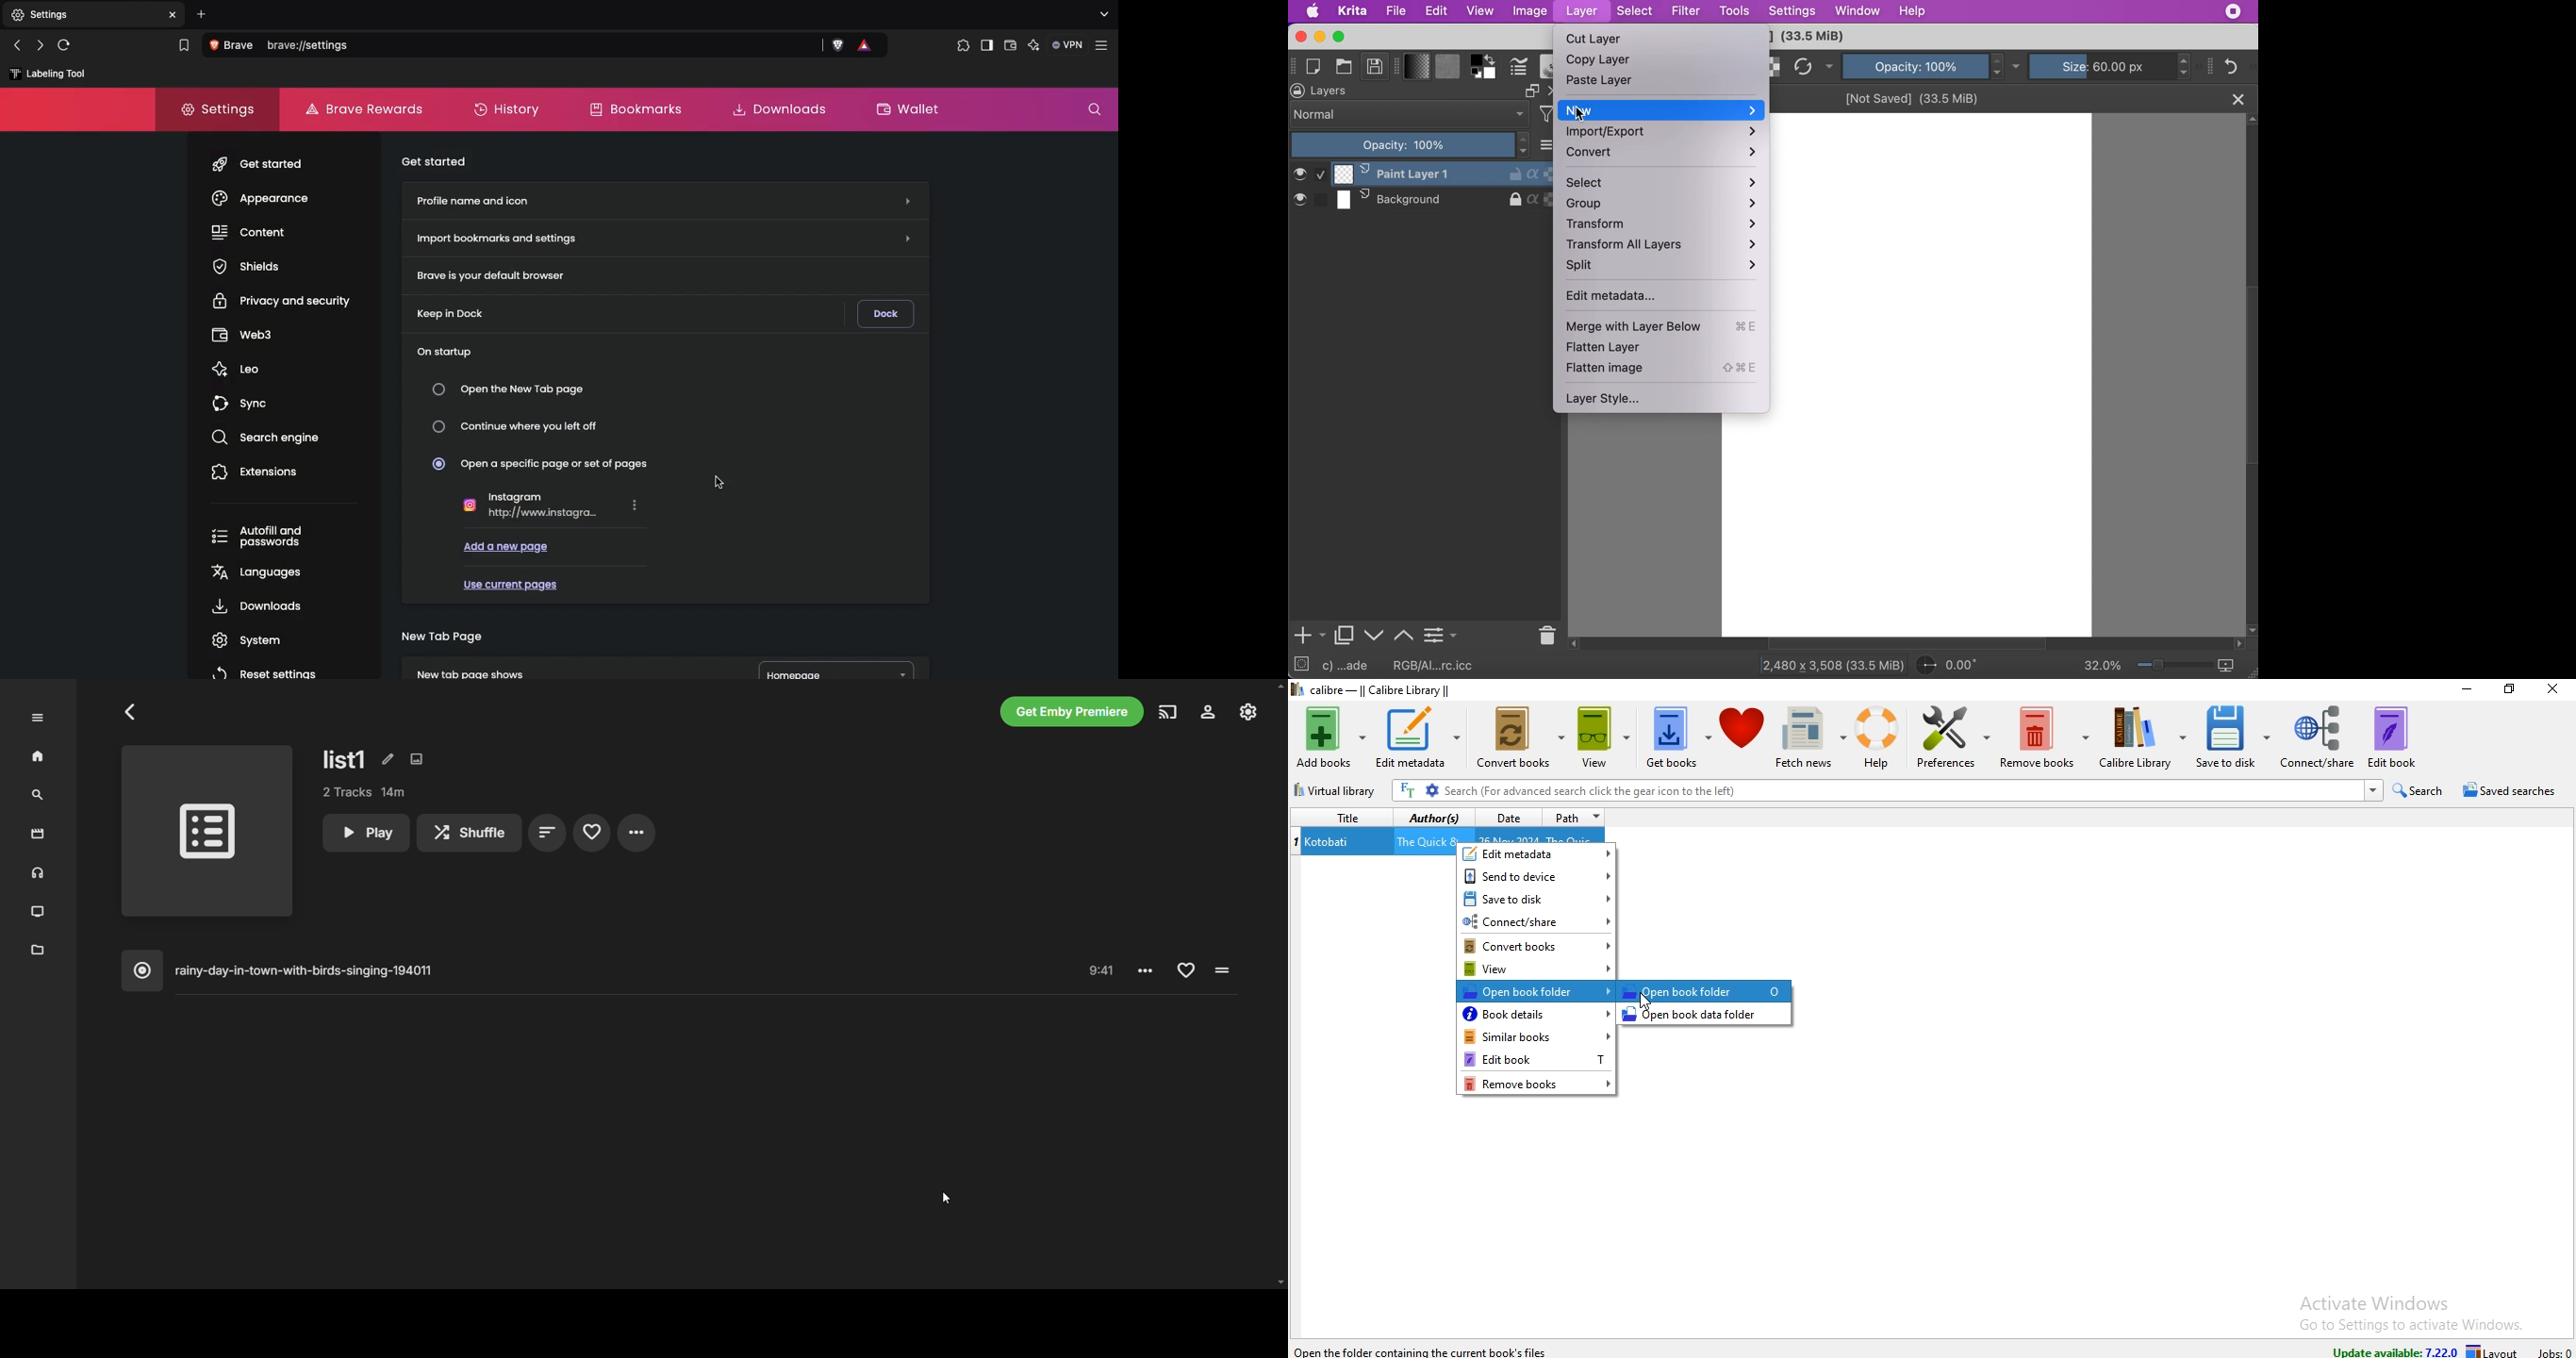 This screenshot has height=1372, width=2576. Describe the element at coordinates (1296, 841) in the screenshot. I see `index no` at that location.